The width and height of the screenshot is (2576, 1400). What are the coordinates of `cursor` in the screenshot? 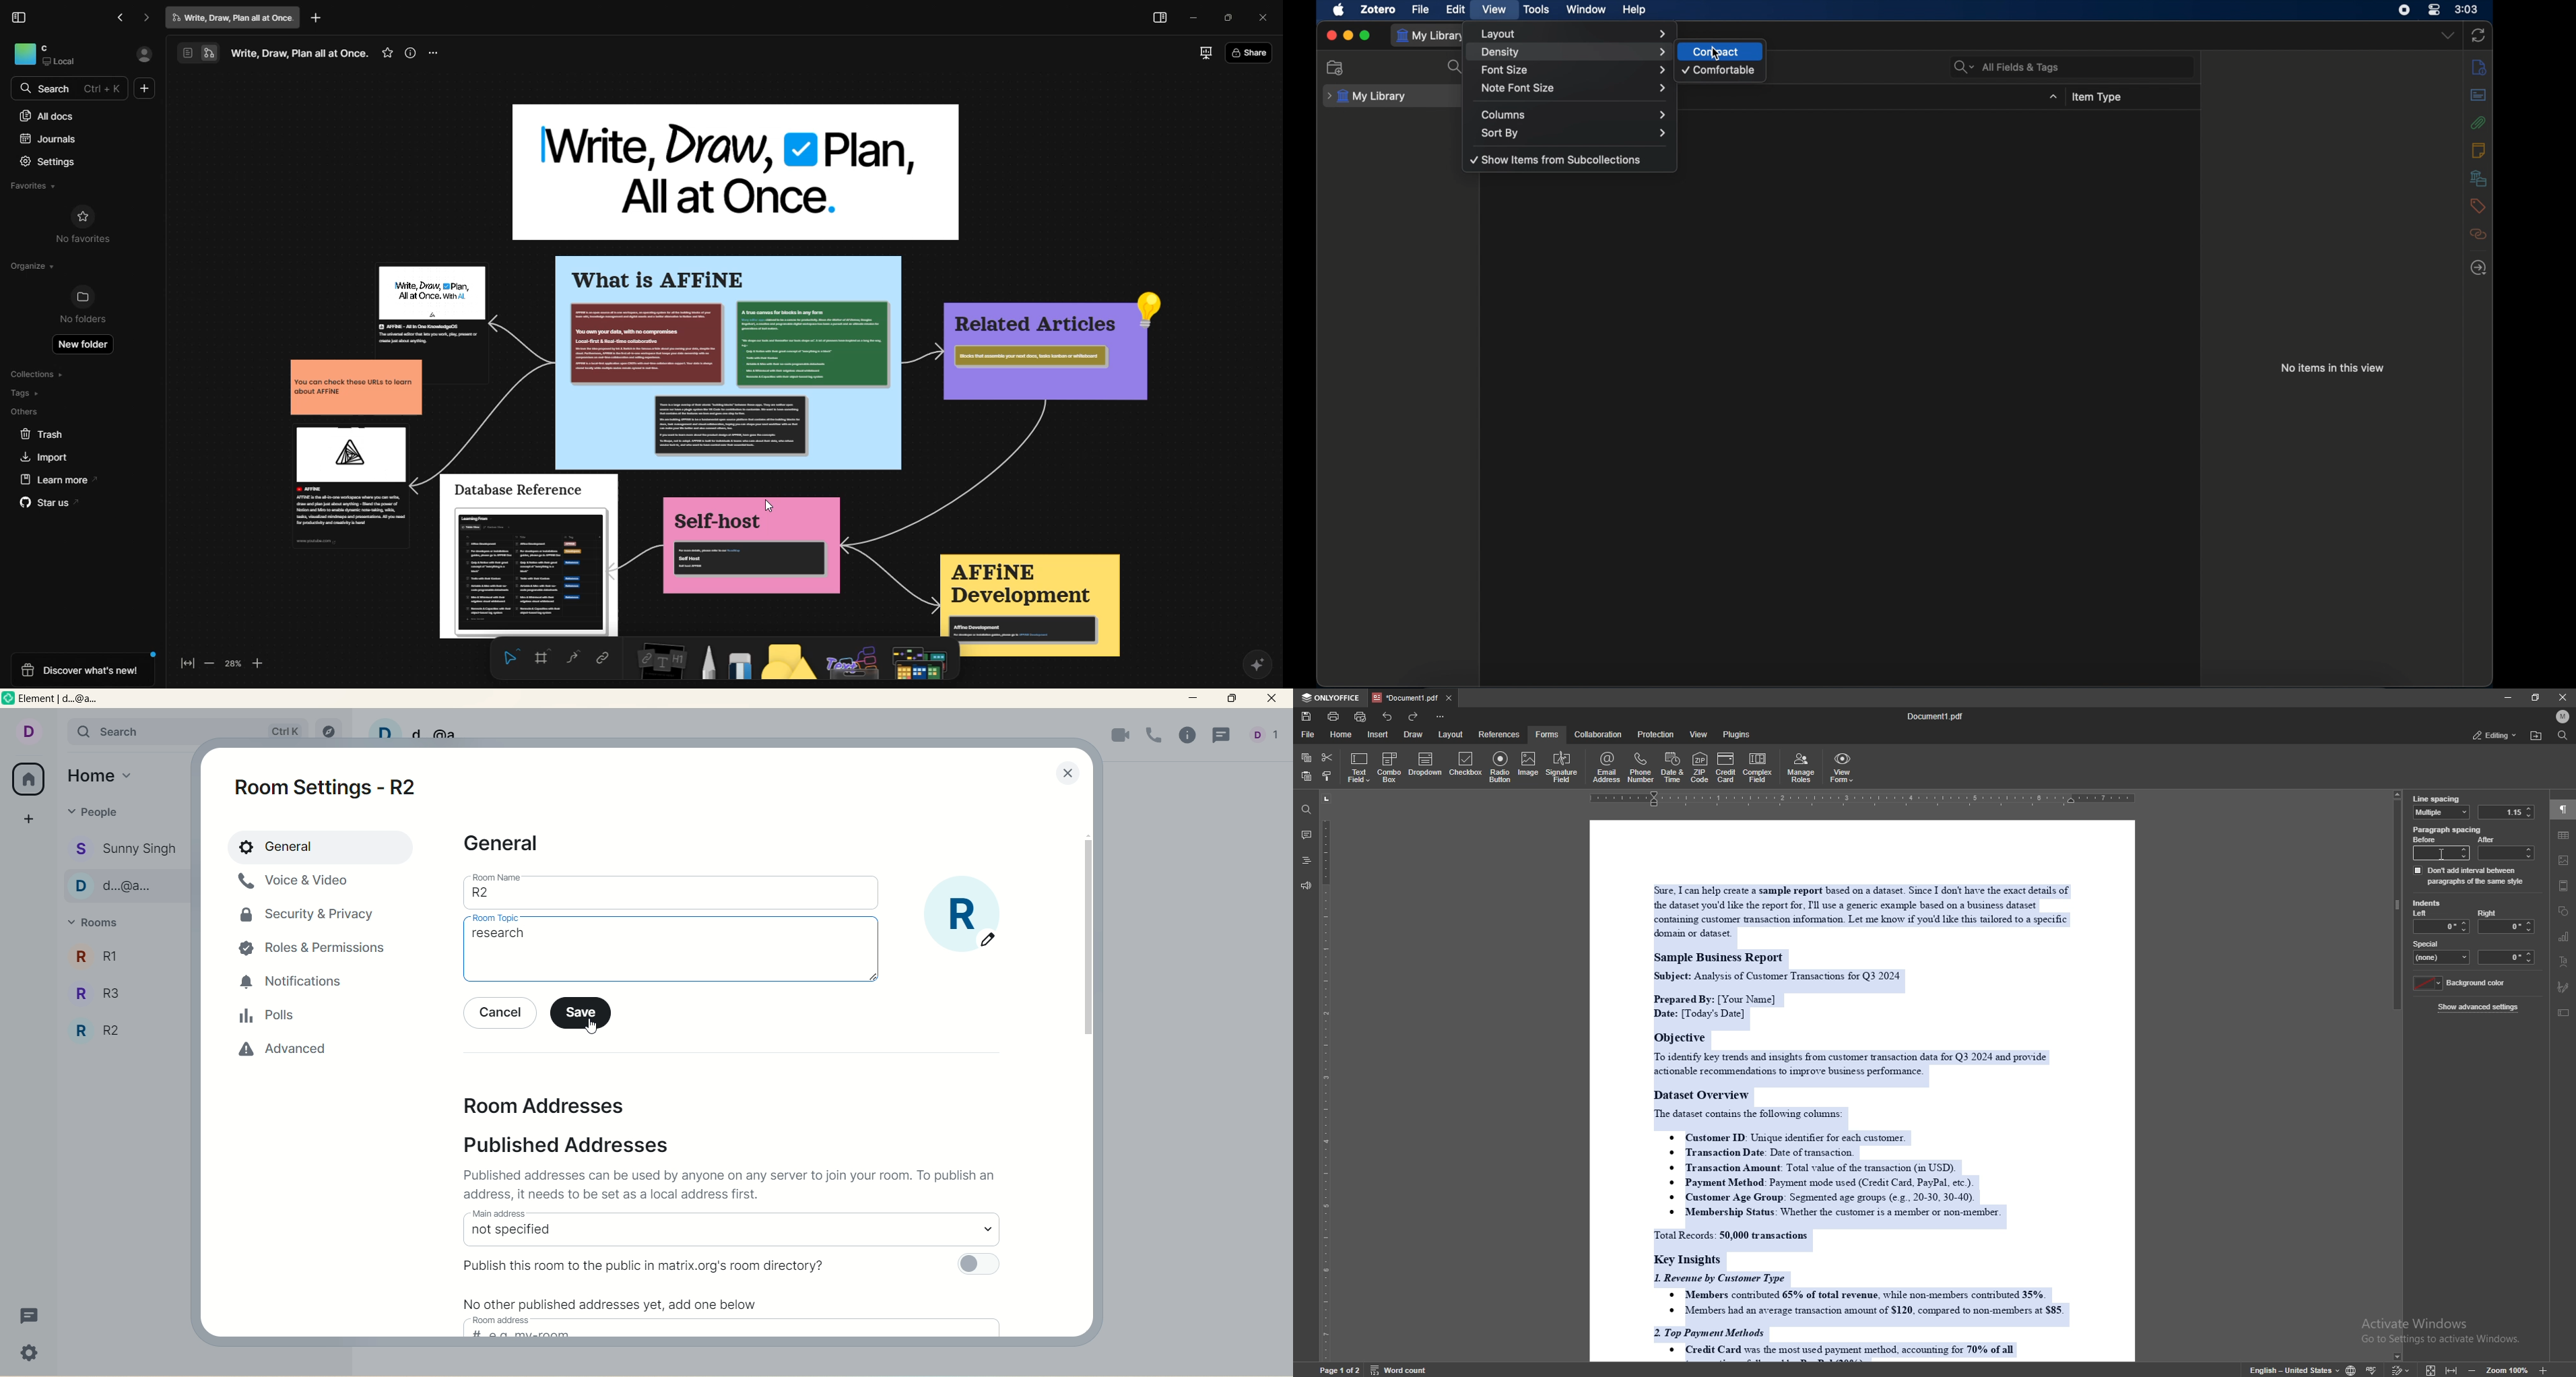 It's located at (2443, 854).